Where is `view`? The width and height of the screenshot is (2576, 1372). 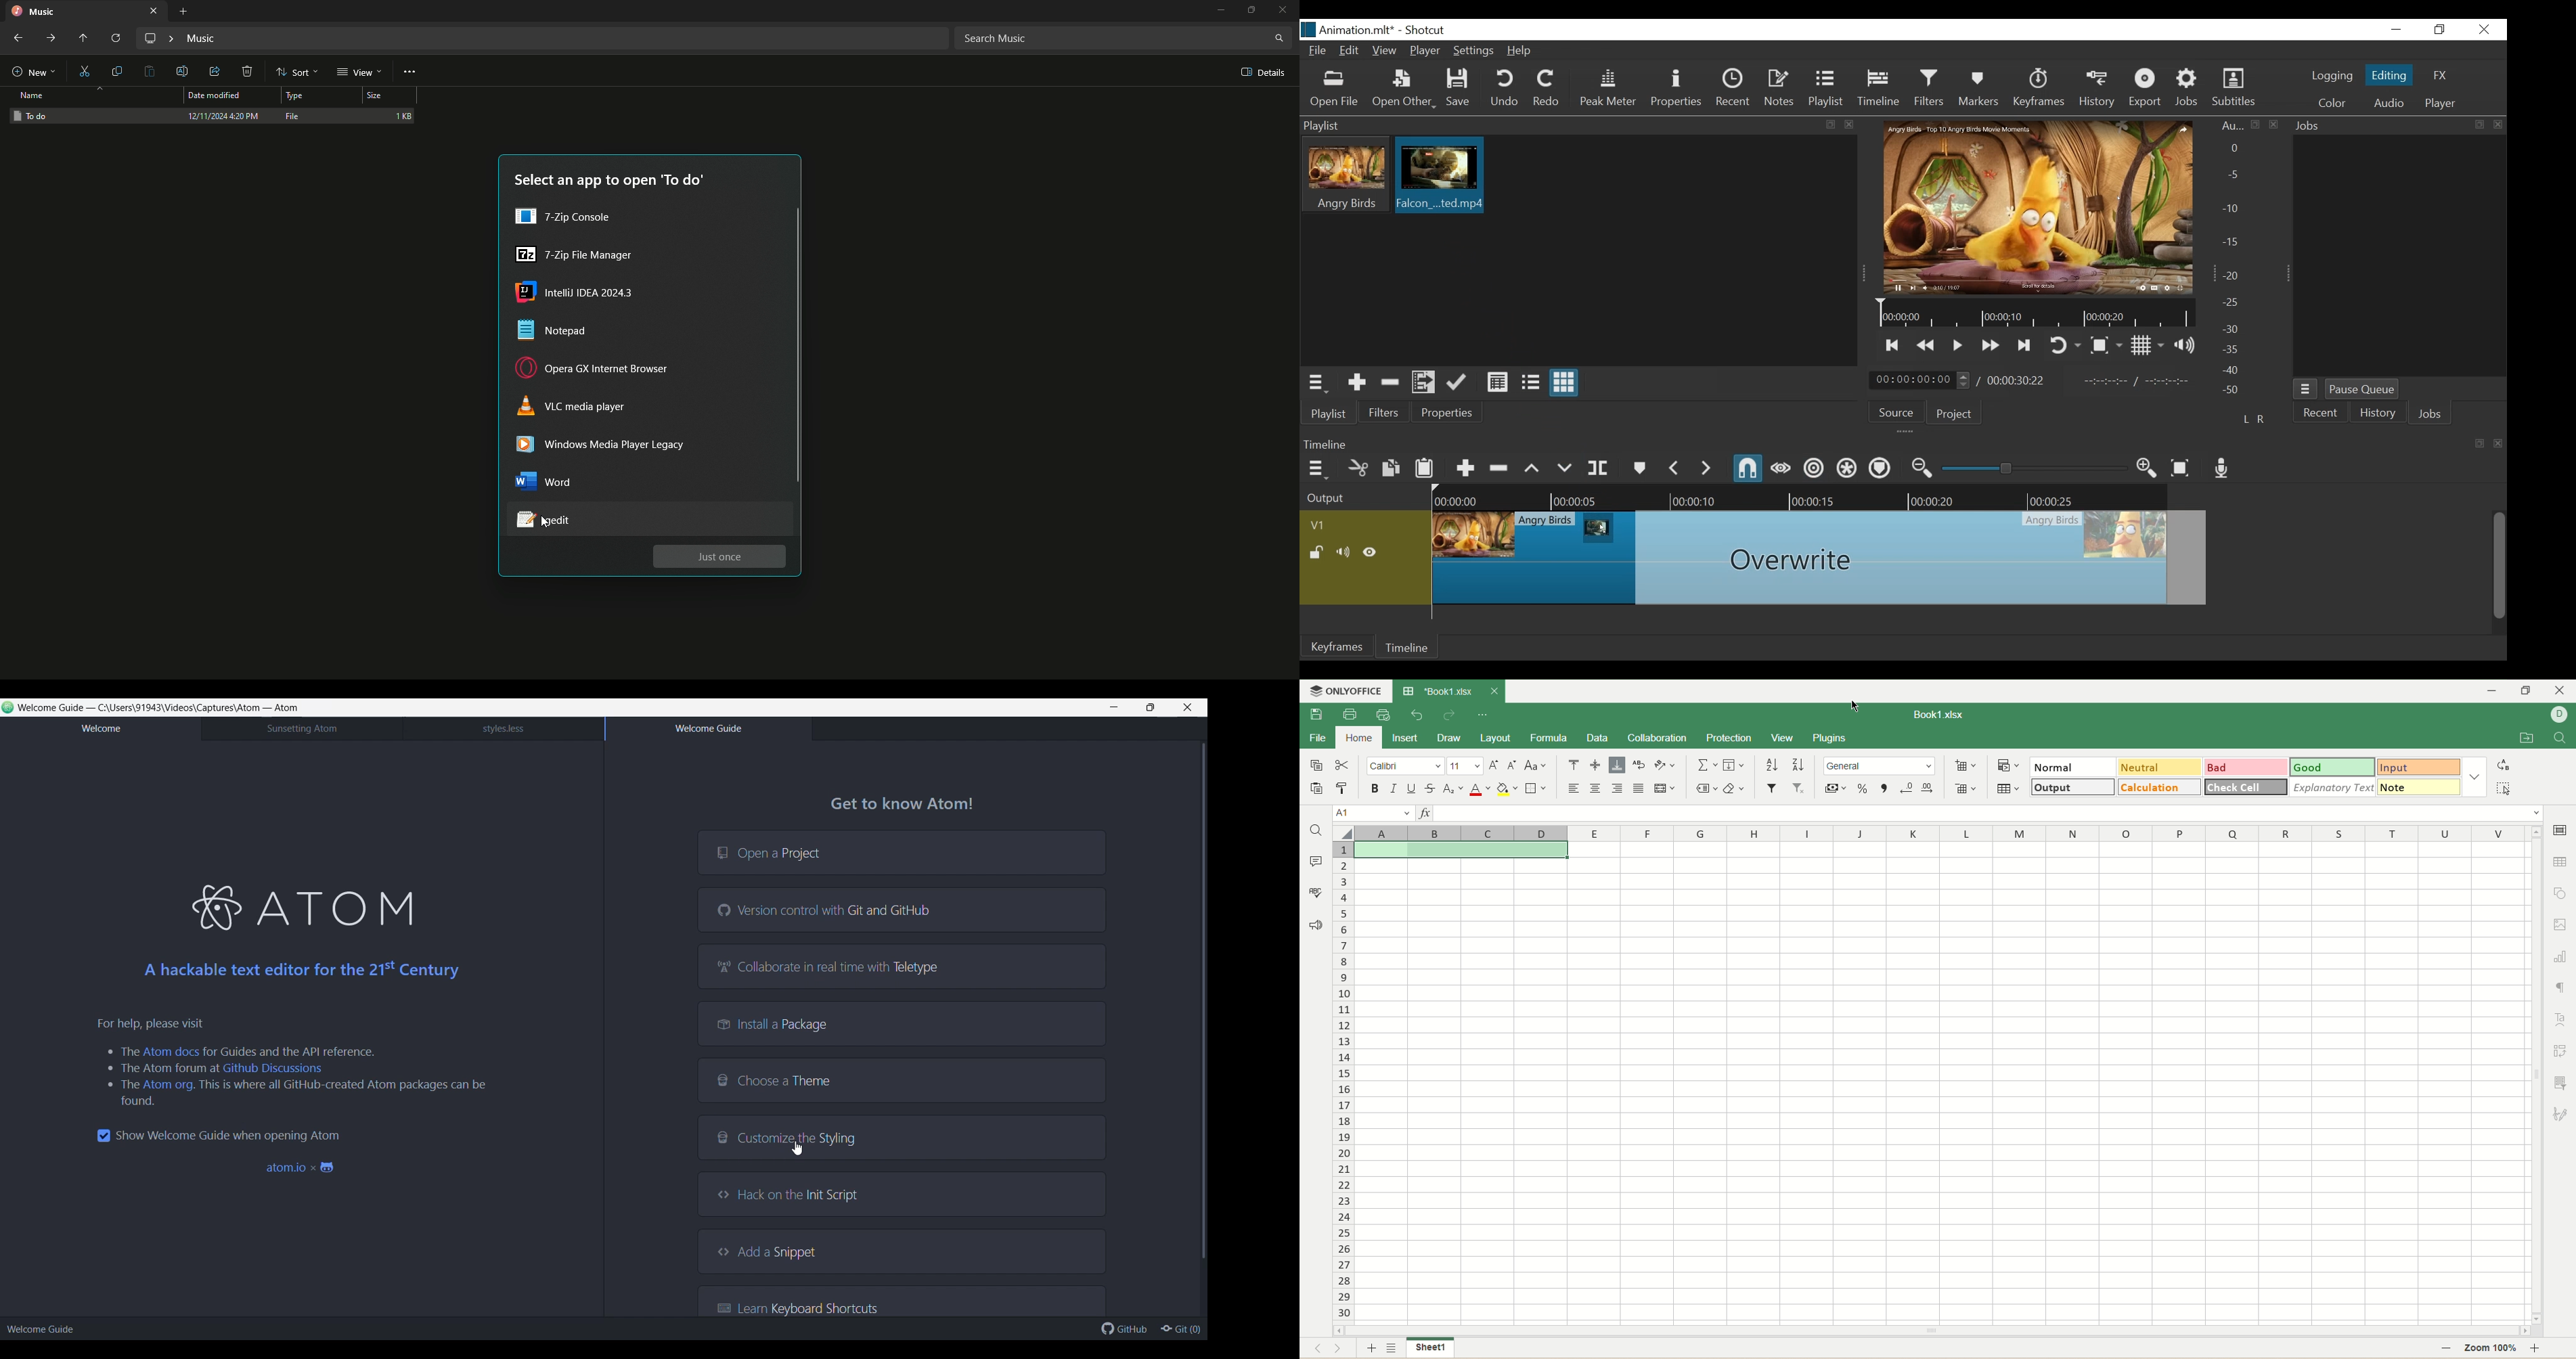
view is located at coordinates (1783, 737).